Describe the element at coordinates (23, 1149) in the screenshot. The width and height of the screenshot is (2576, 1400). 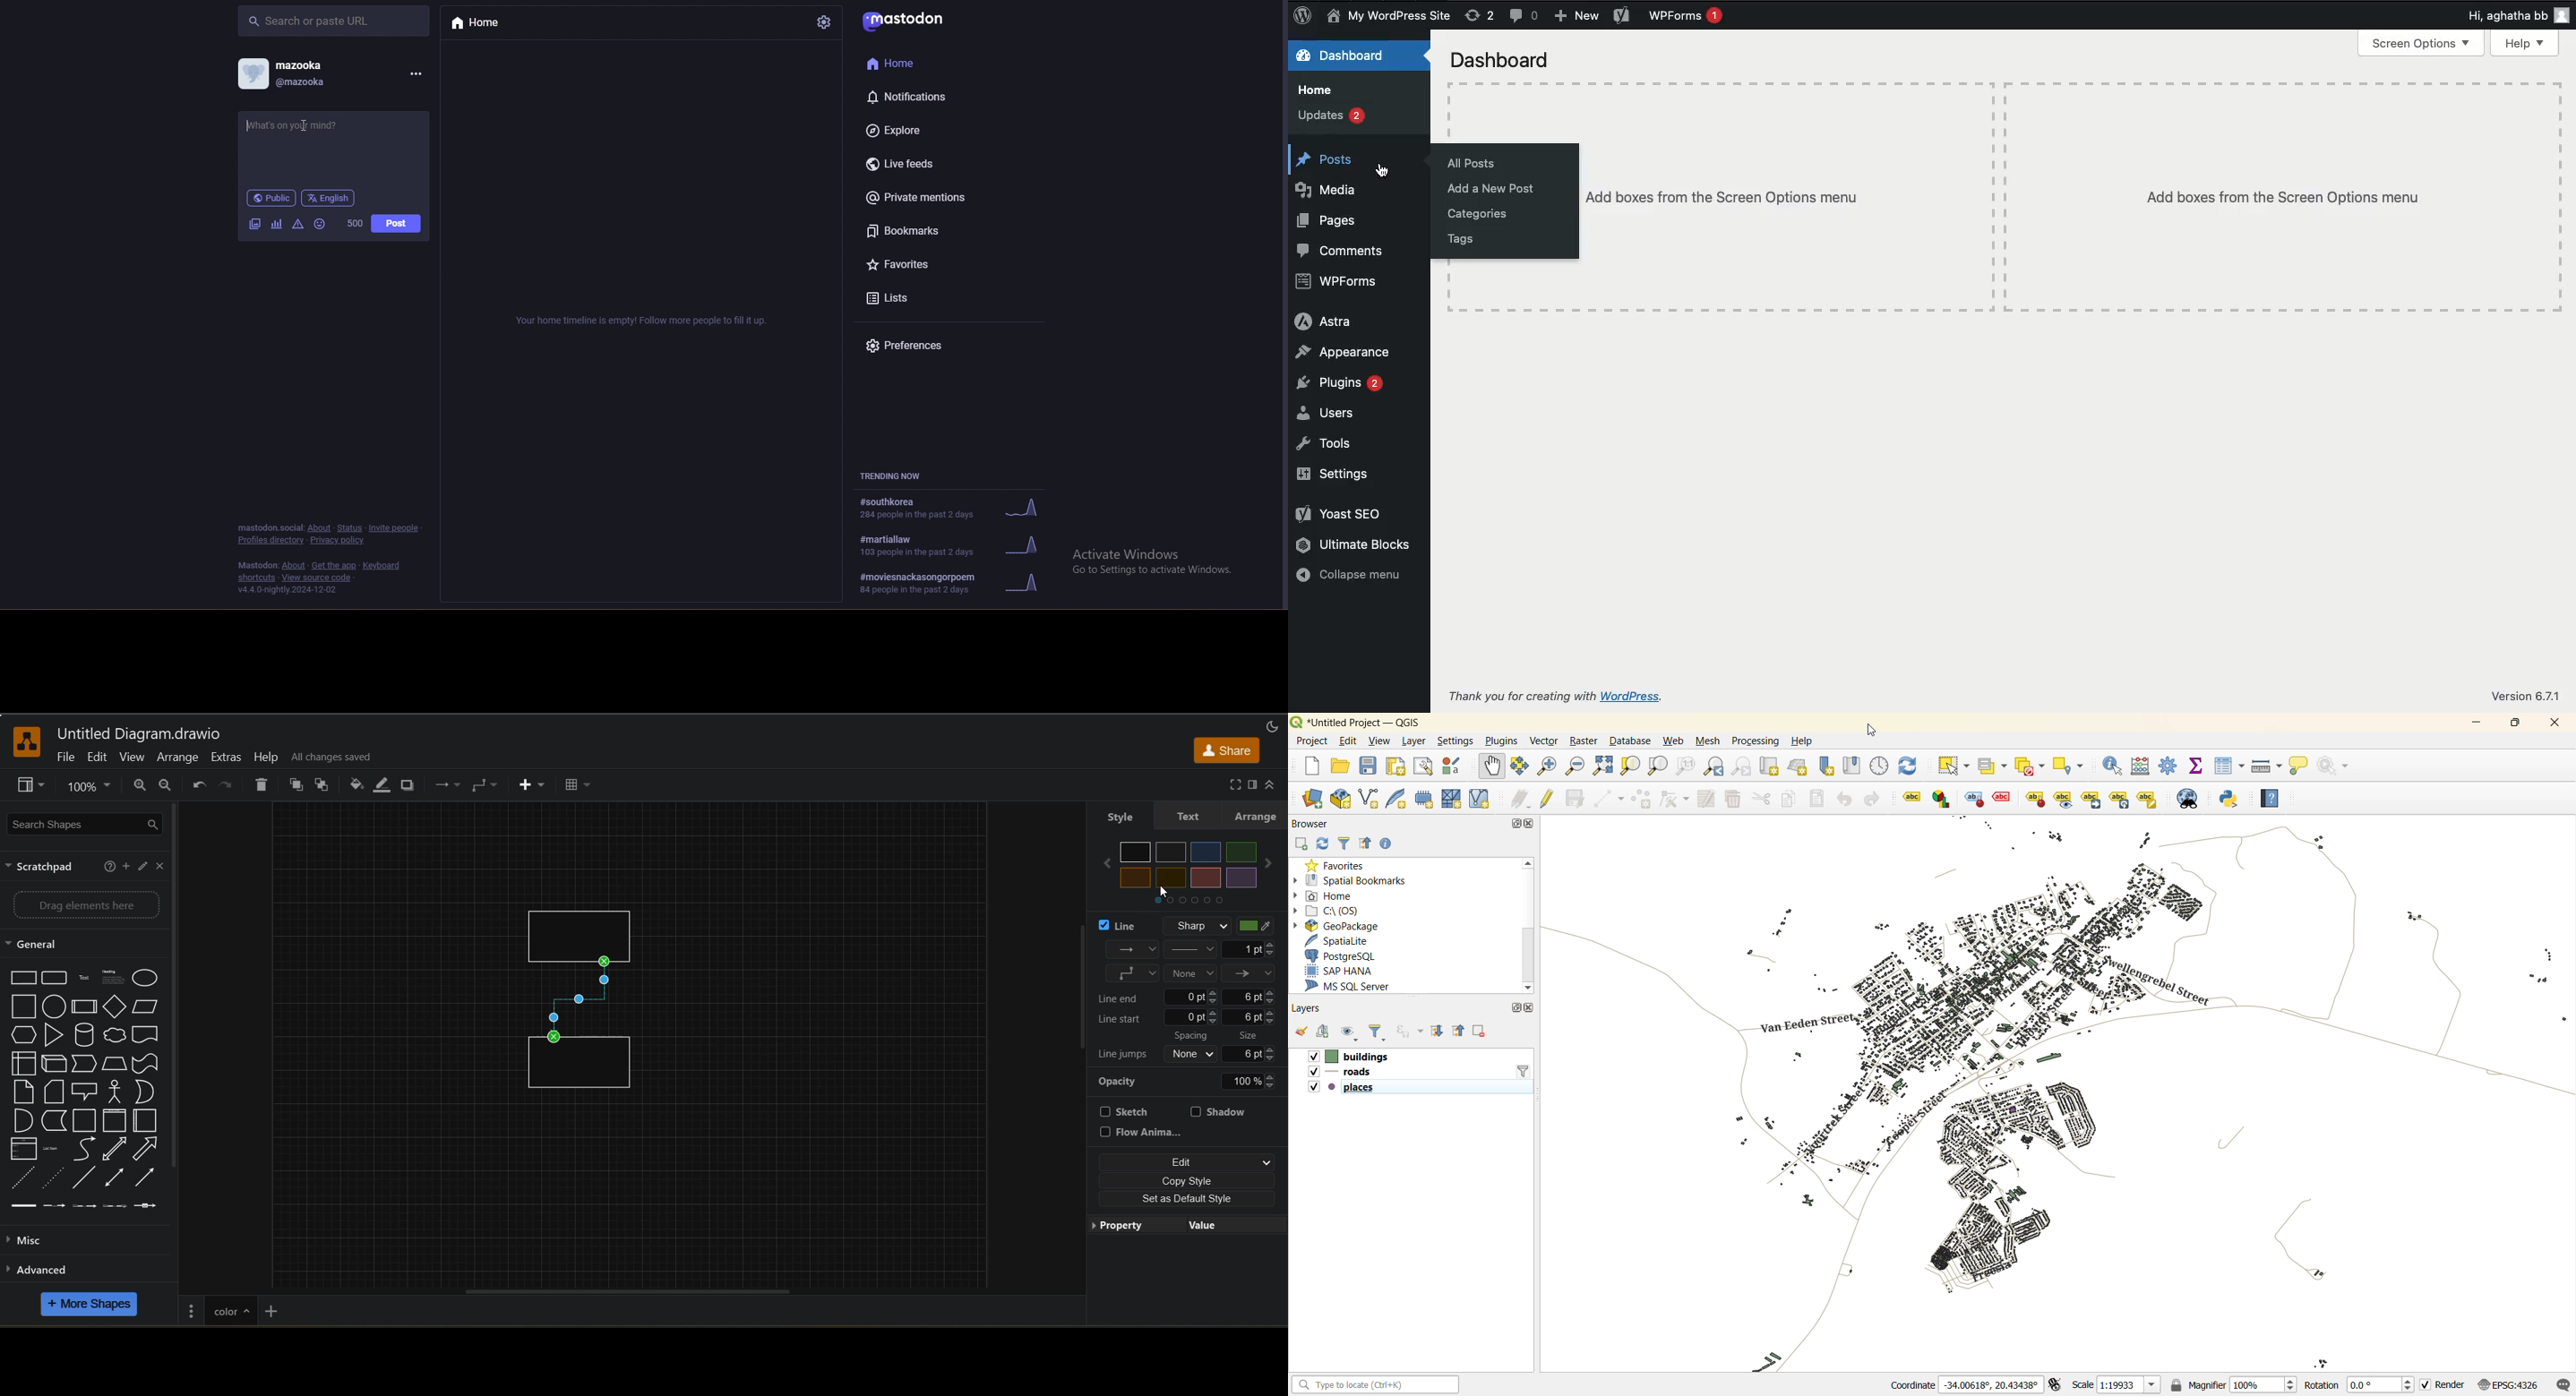
I see `List` at that location.